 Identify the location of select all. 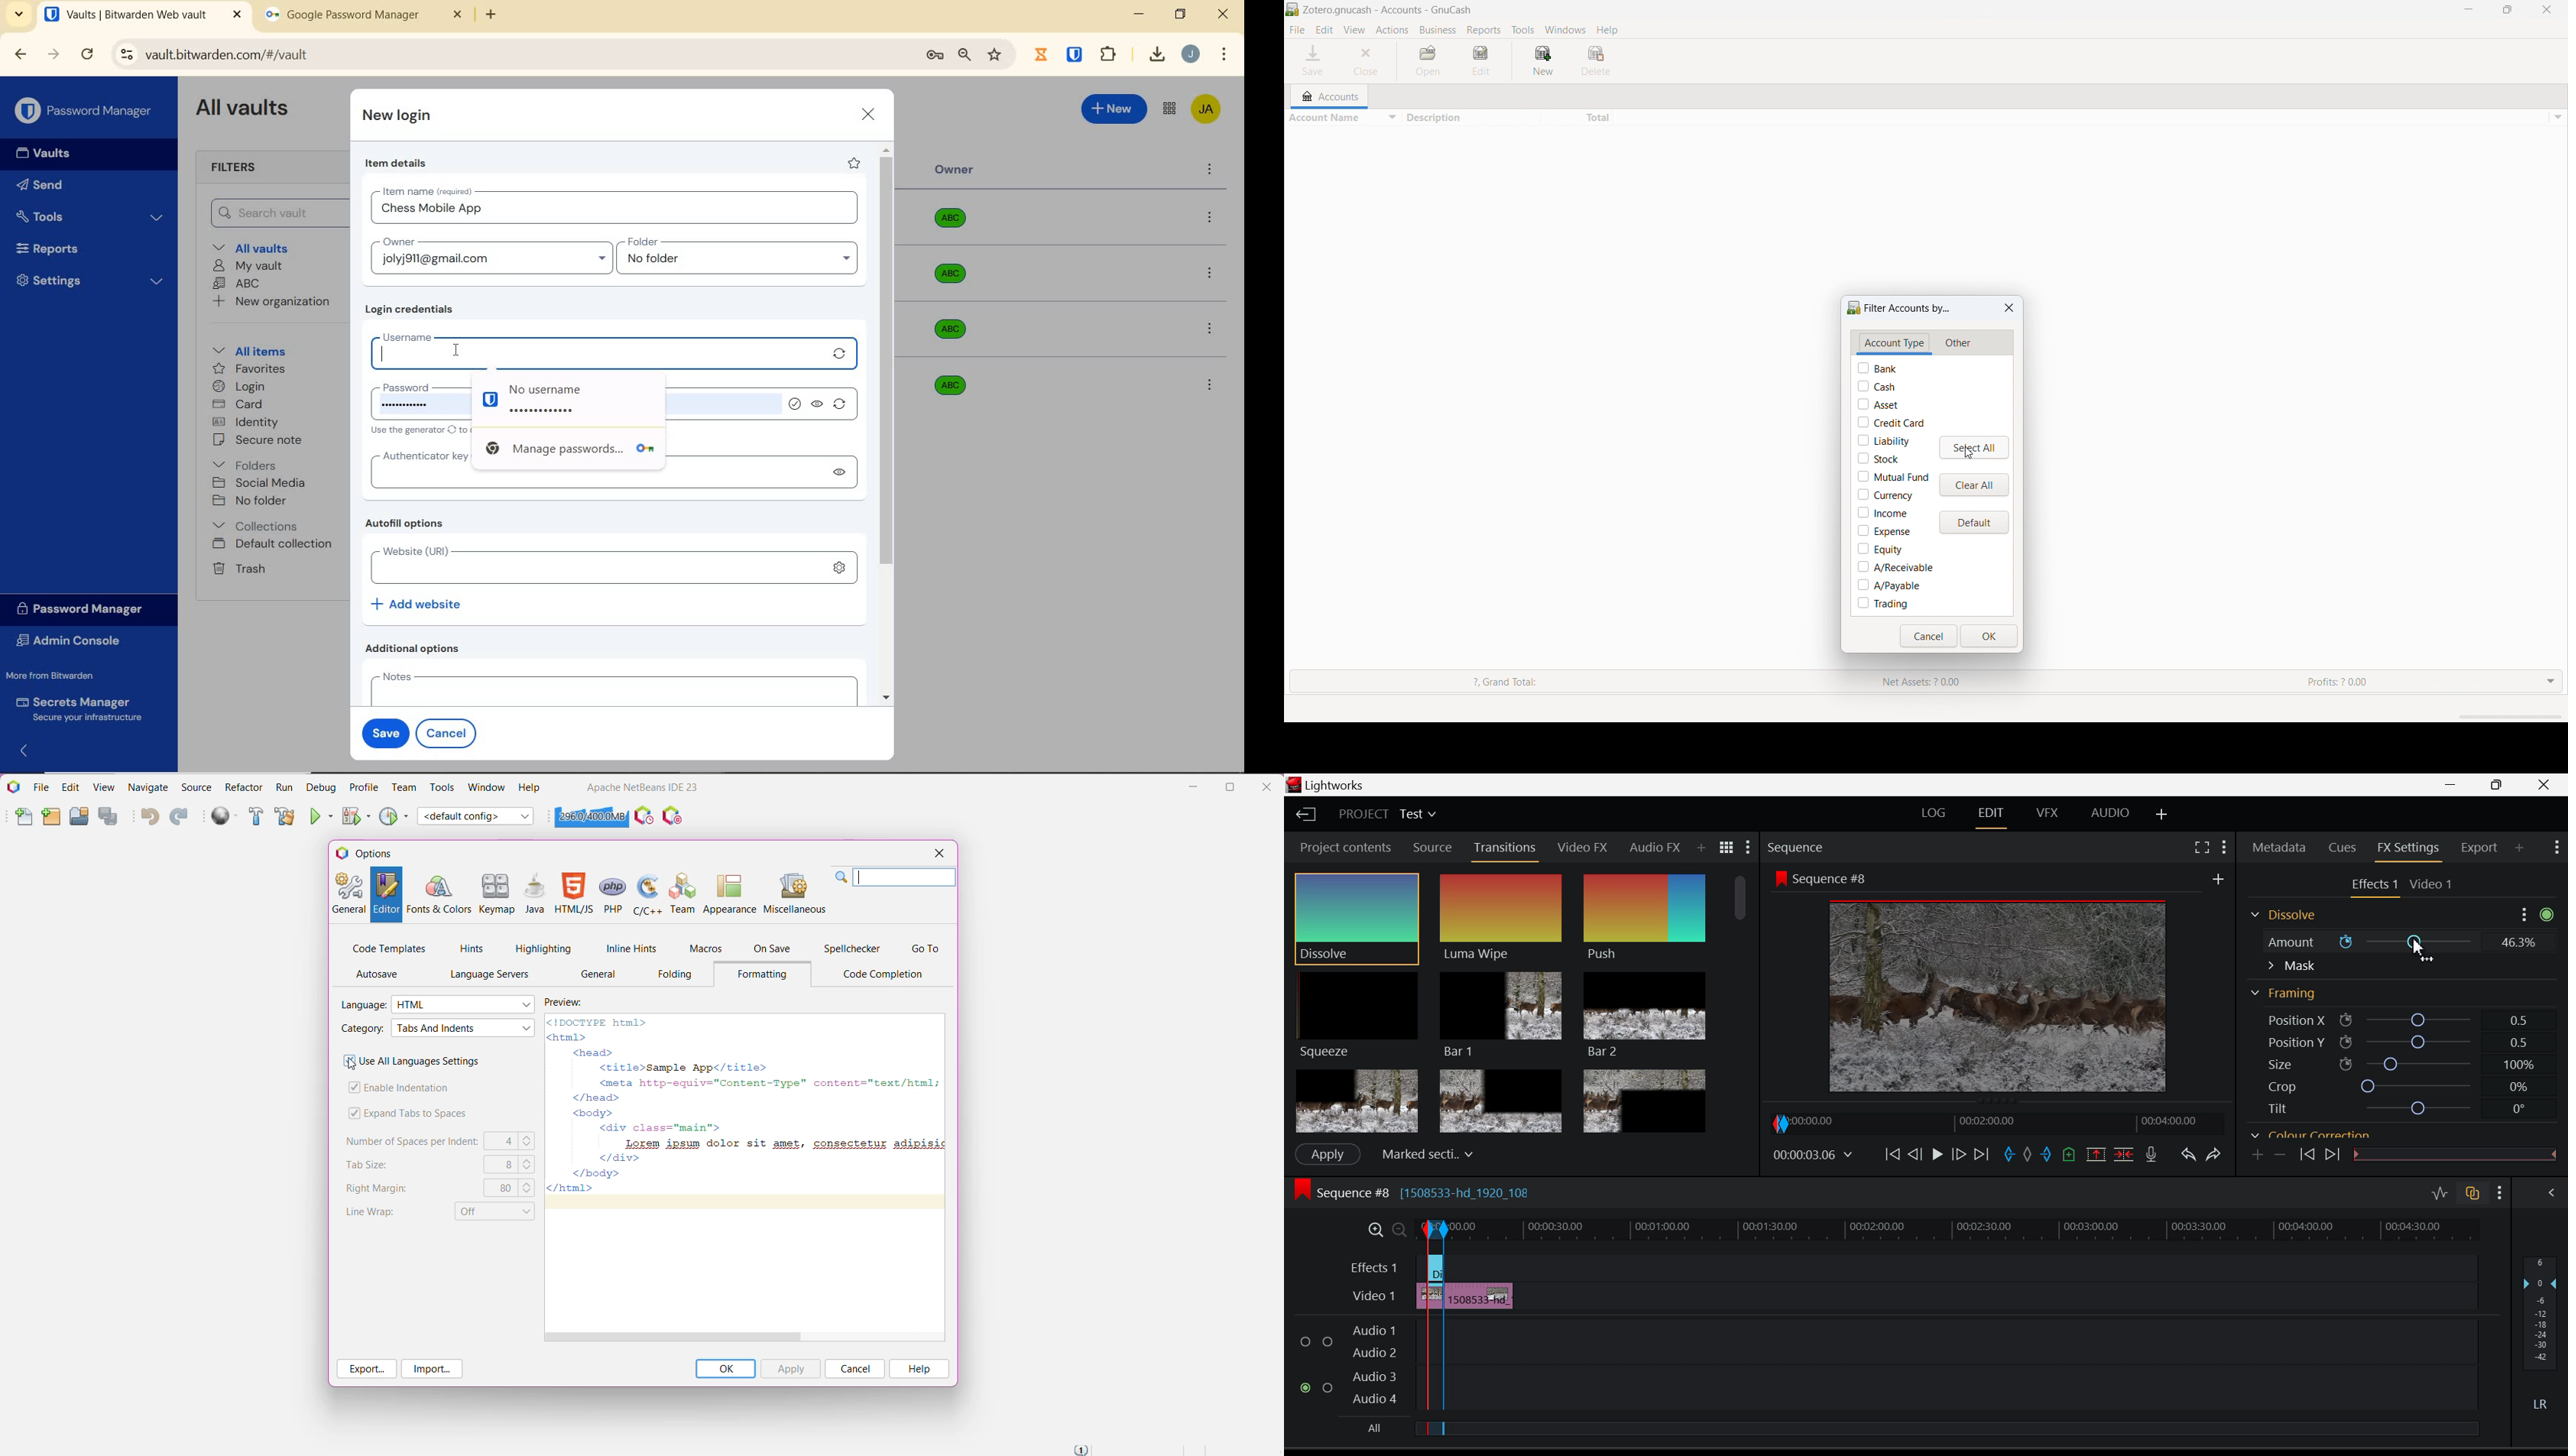
(1973, 448).